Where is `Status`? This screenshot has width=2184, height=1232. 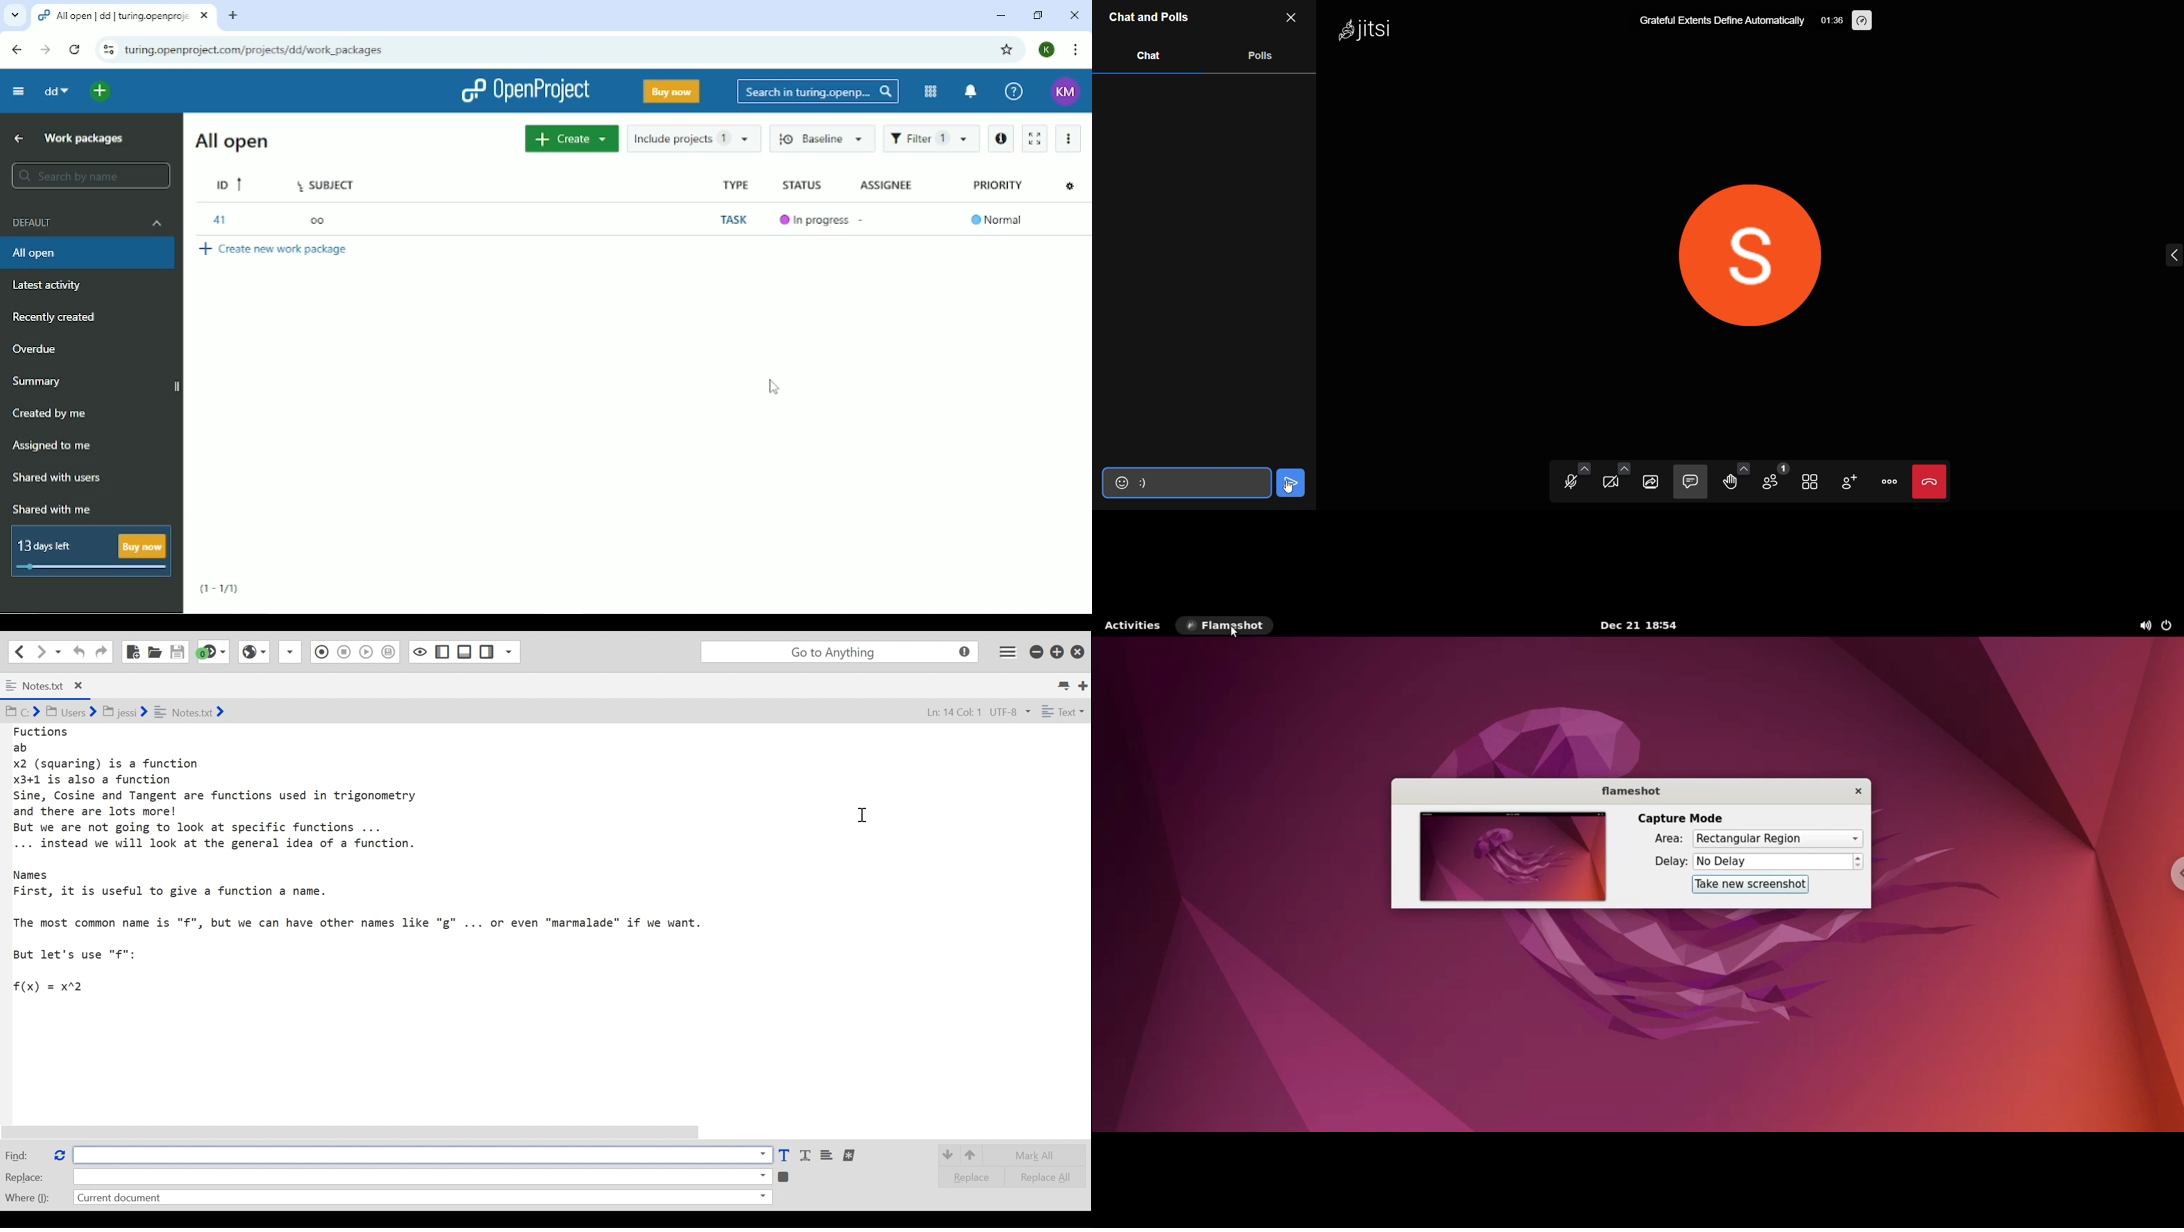
Status is located at coordinates (801, 185).